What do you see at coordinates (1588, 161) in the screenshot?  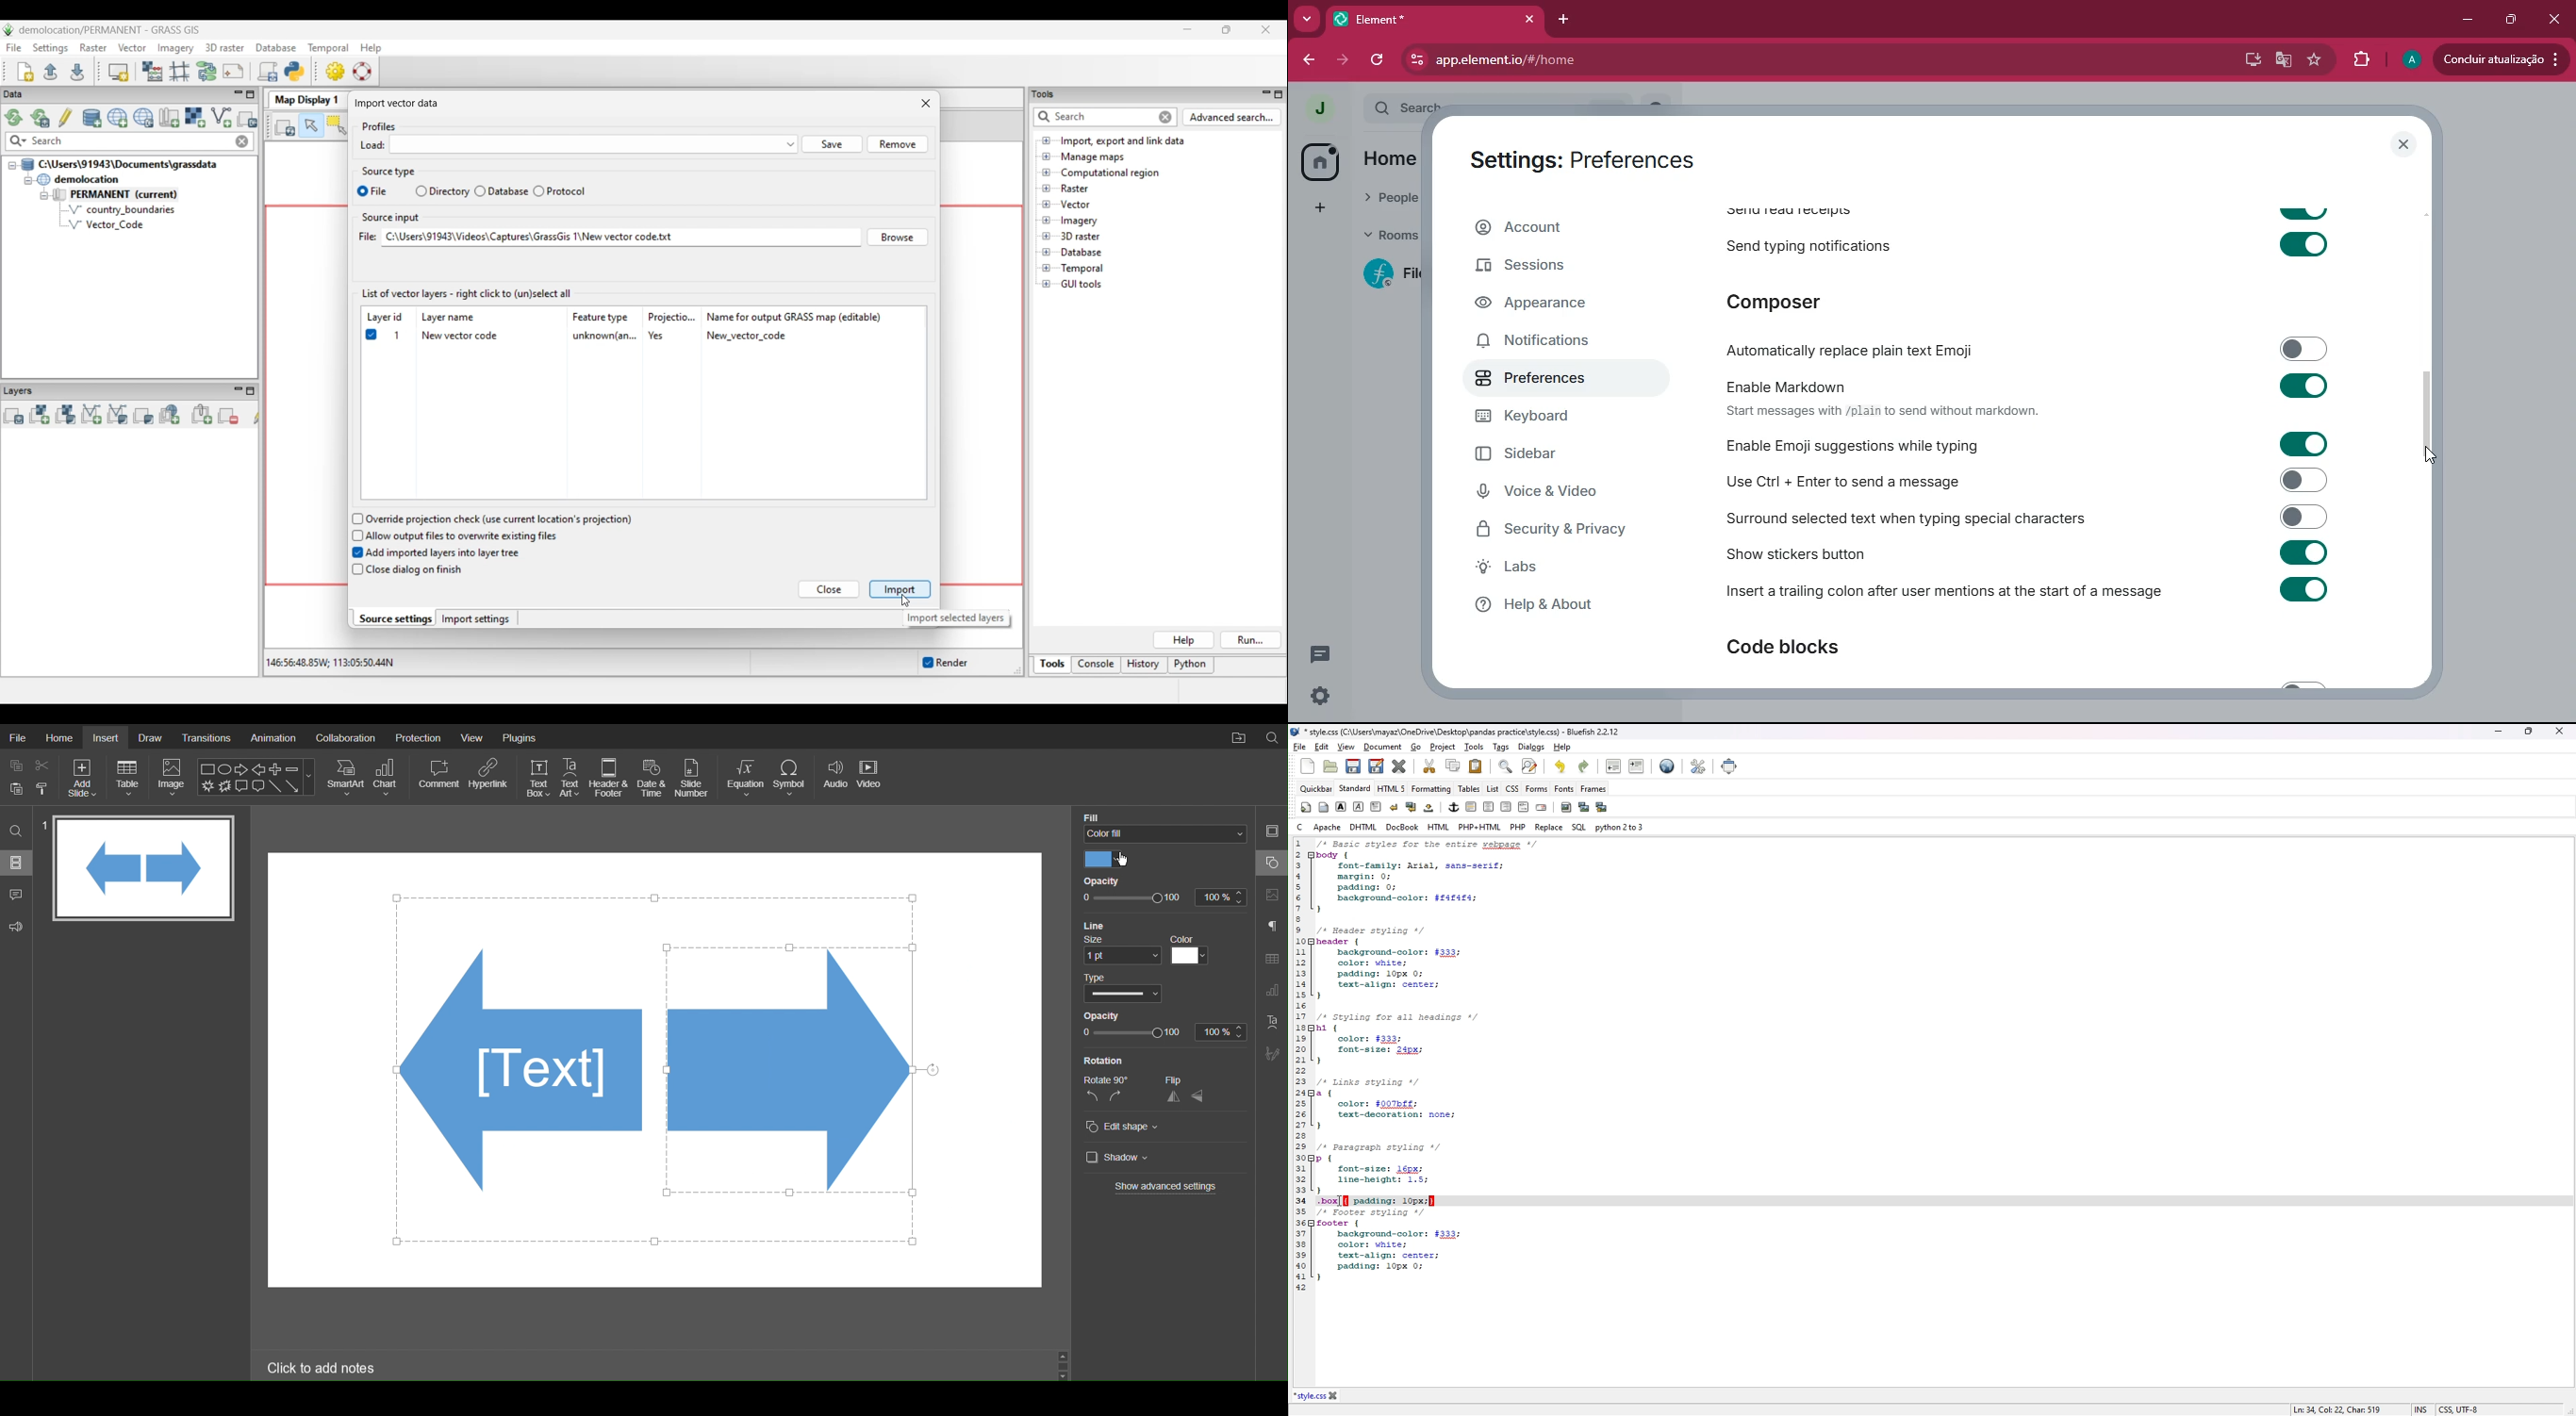 I see `settings: preferences` at bounding box center [1588, 161].